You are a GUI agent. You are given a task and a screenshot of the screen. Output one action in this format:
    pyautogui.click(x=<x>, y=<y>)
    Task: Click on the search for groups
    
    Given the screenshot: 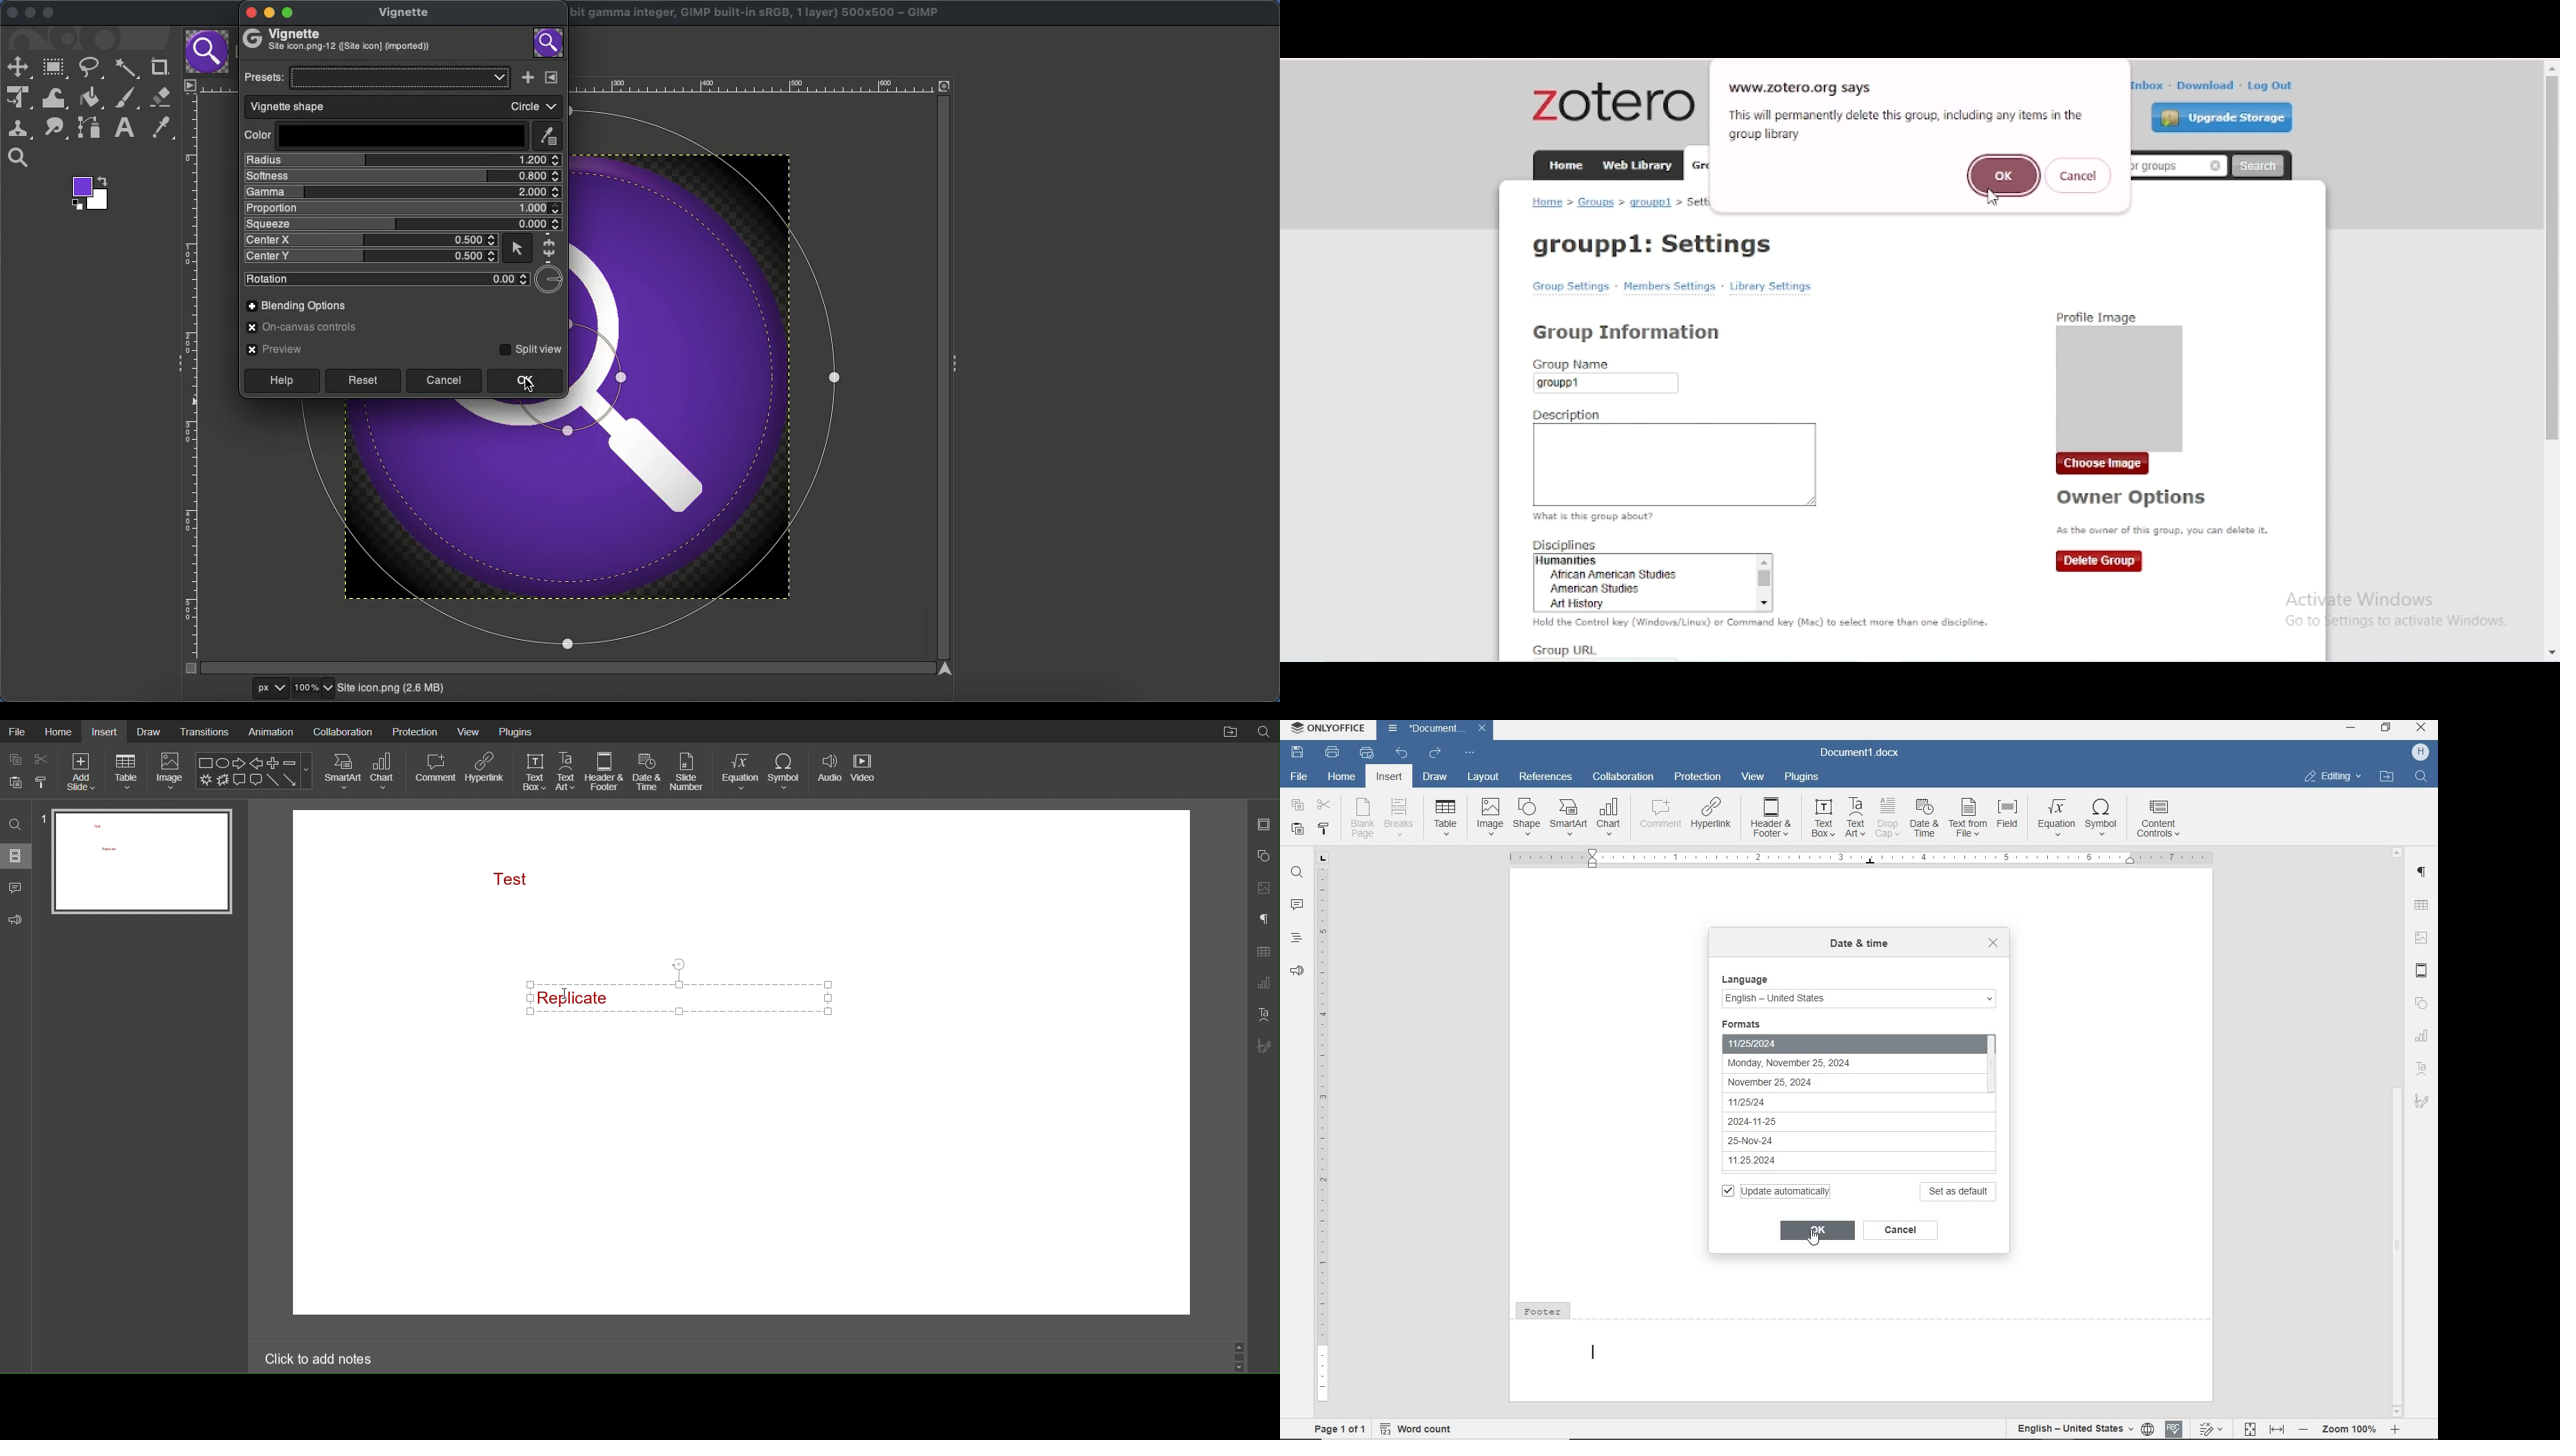 What is the action you would take?
    pyautogui.click(x=2175, y=167)
    